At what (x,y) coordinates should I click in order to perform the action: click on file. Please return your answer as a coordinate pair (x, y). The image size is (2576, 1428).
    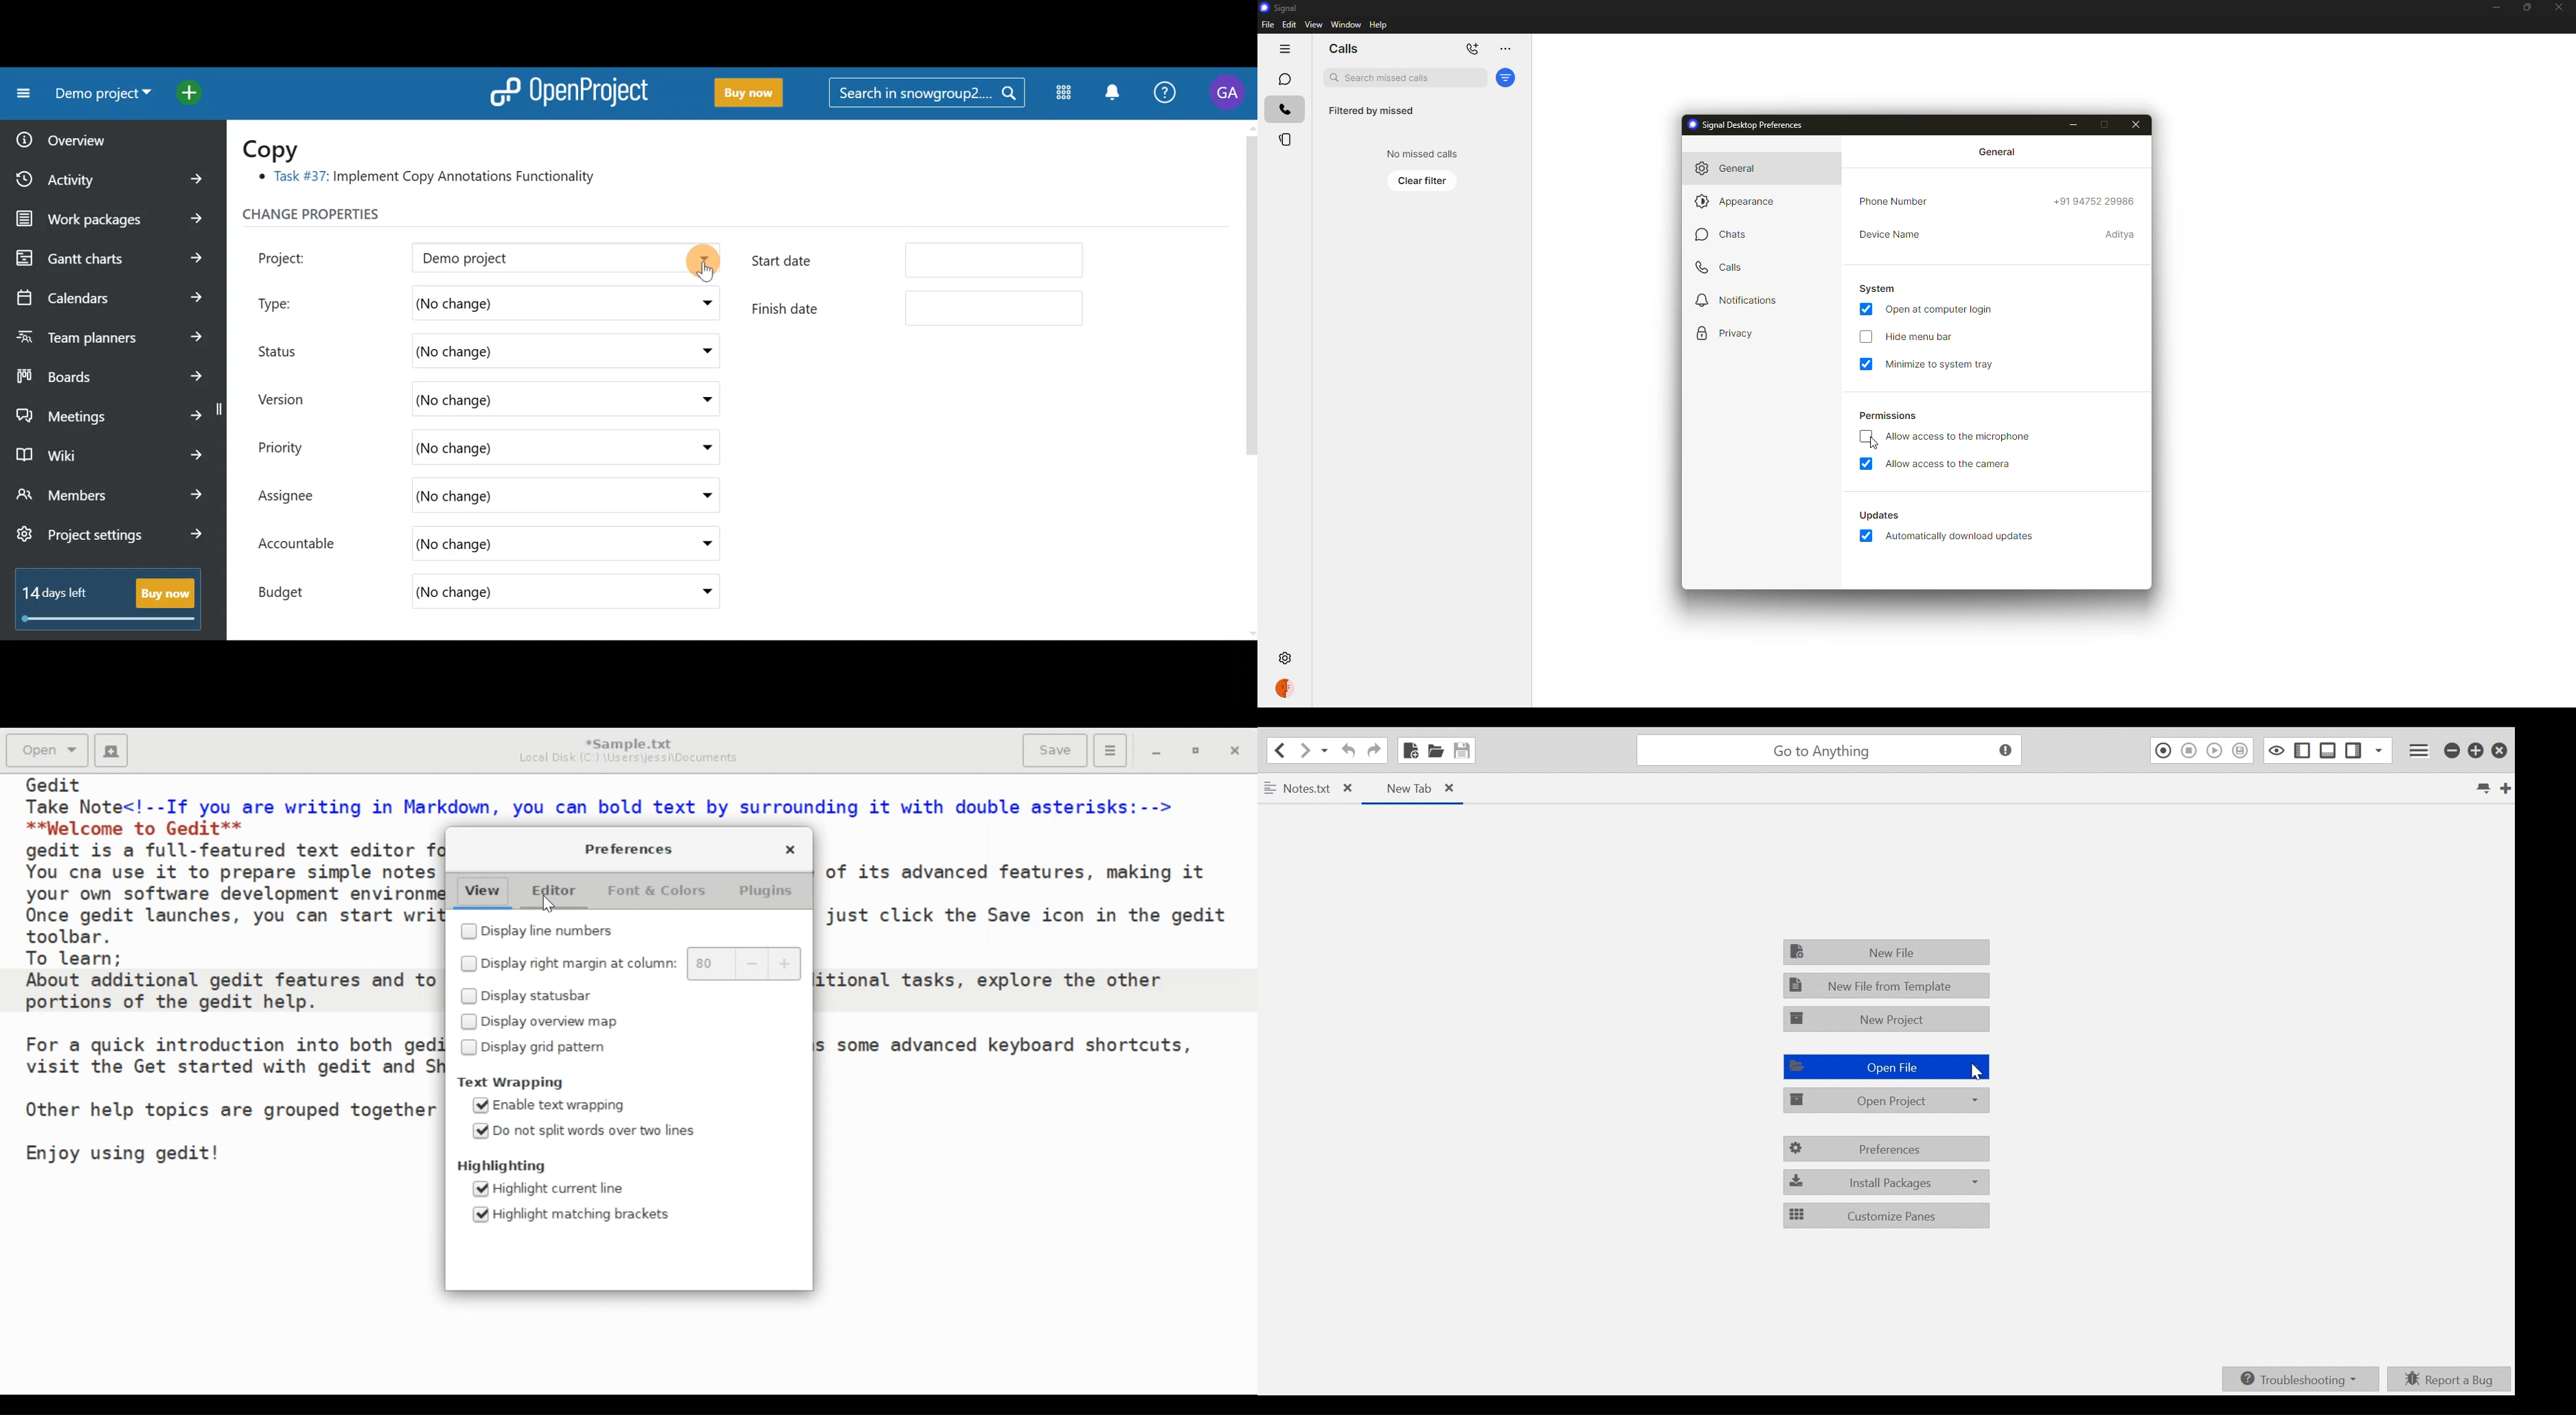
    Looking at the image, I should click on (1268, 25).